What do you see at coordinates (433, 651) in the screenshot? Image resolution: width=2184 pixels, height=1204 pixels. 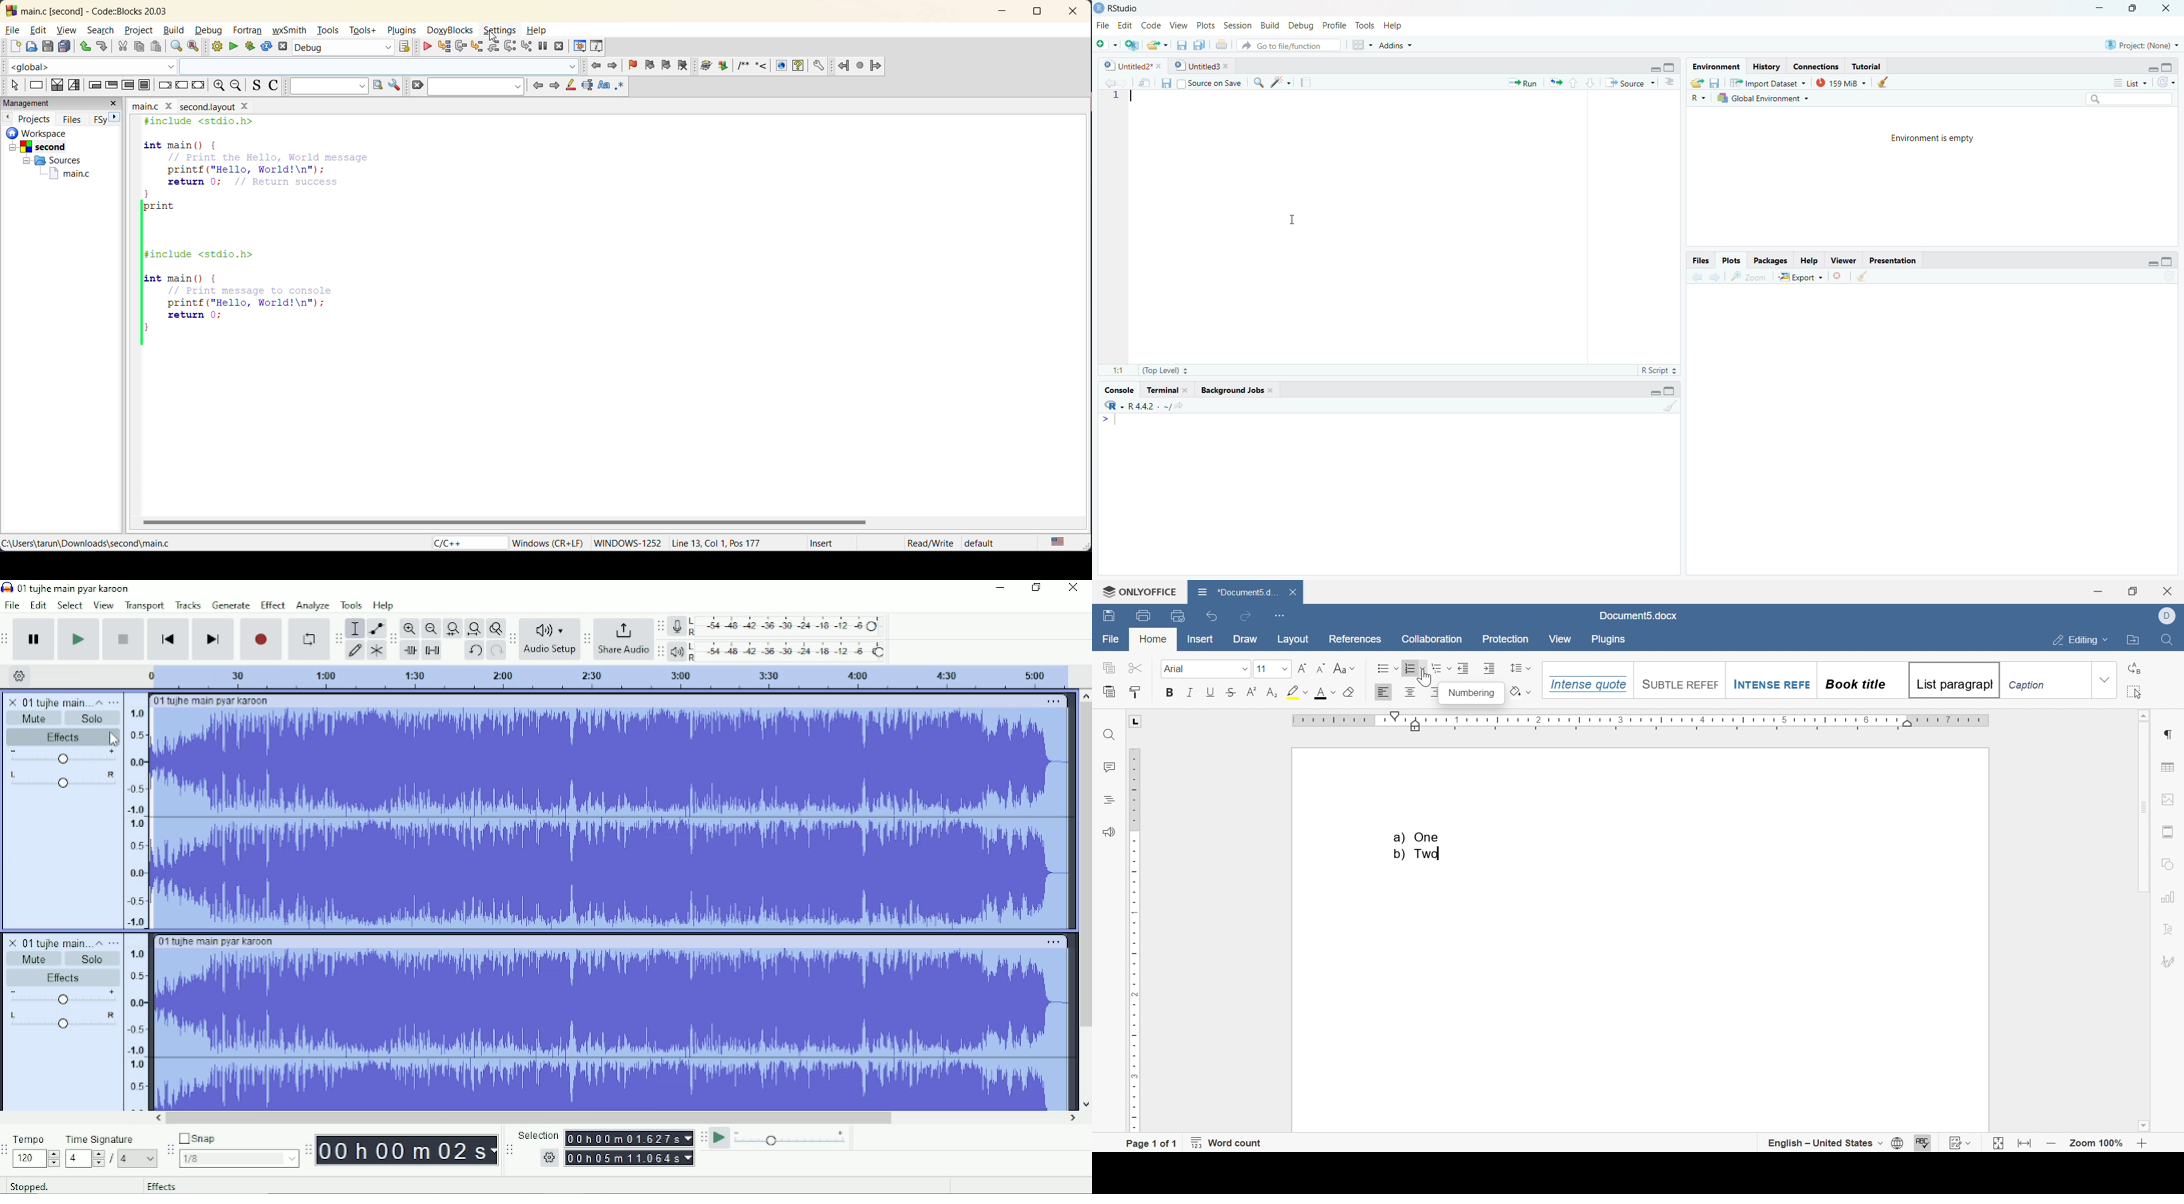 I see `Silence audio selection` at bounding box center [433, 651].